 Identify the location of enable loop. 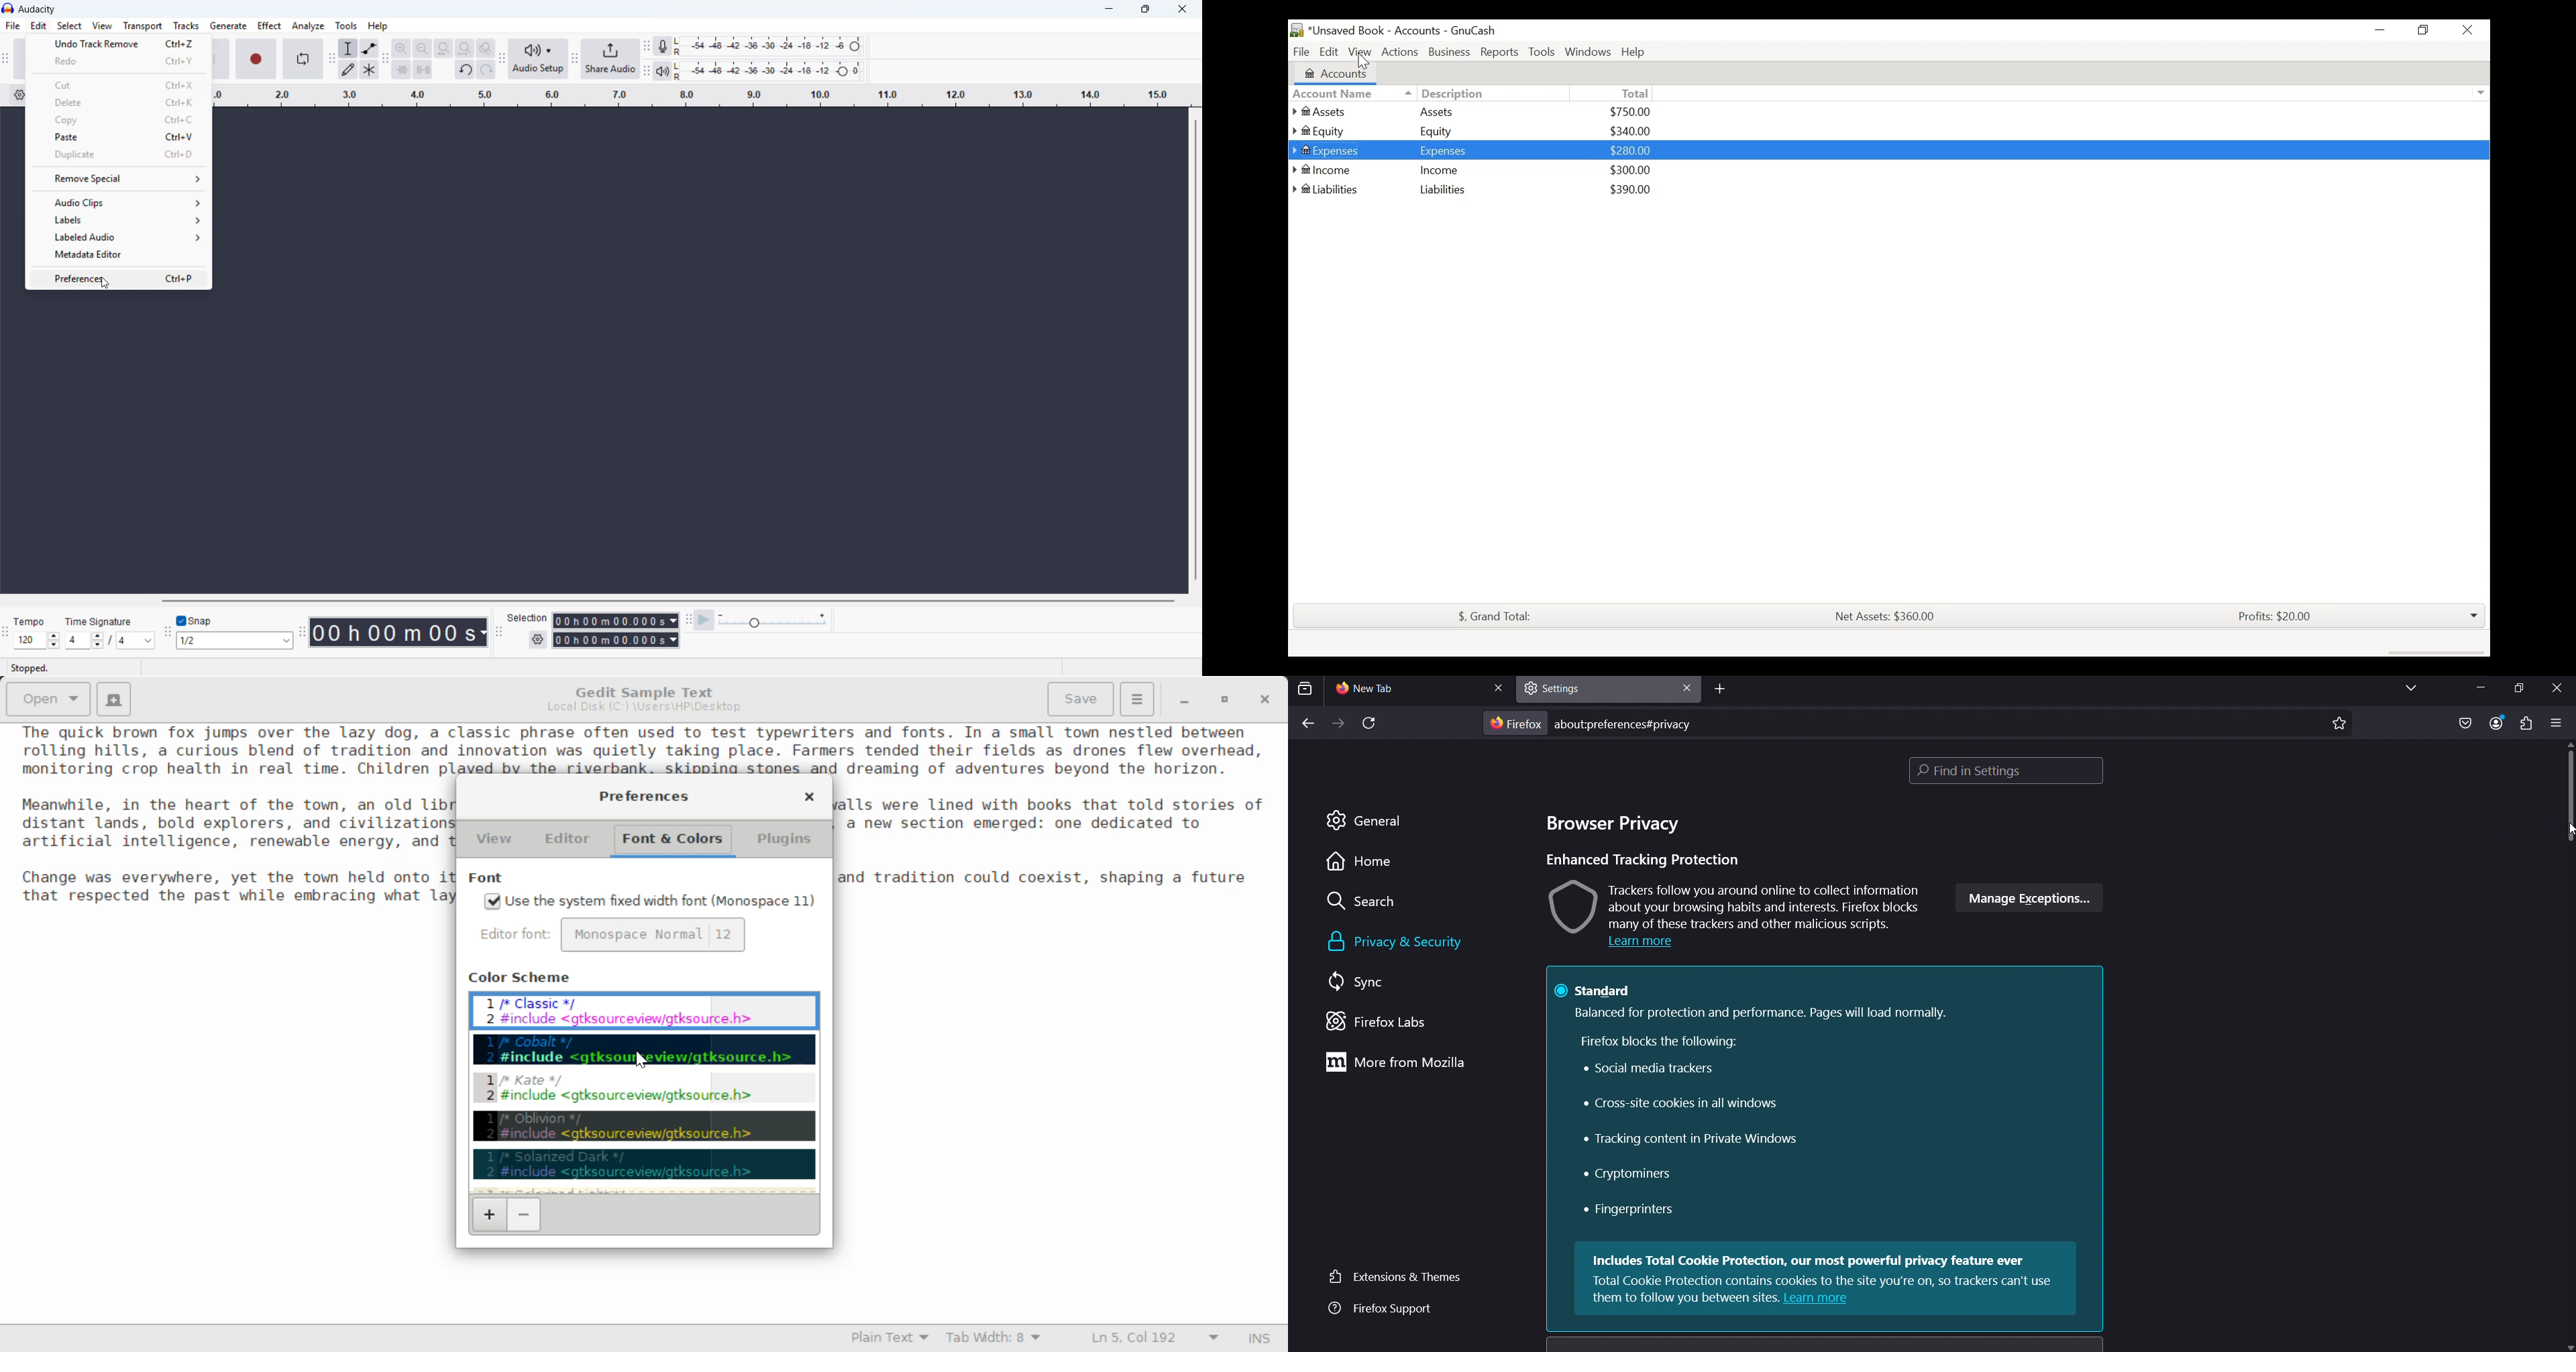
(302, 59).